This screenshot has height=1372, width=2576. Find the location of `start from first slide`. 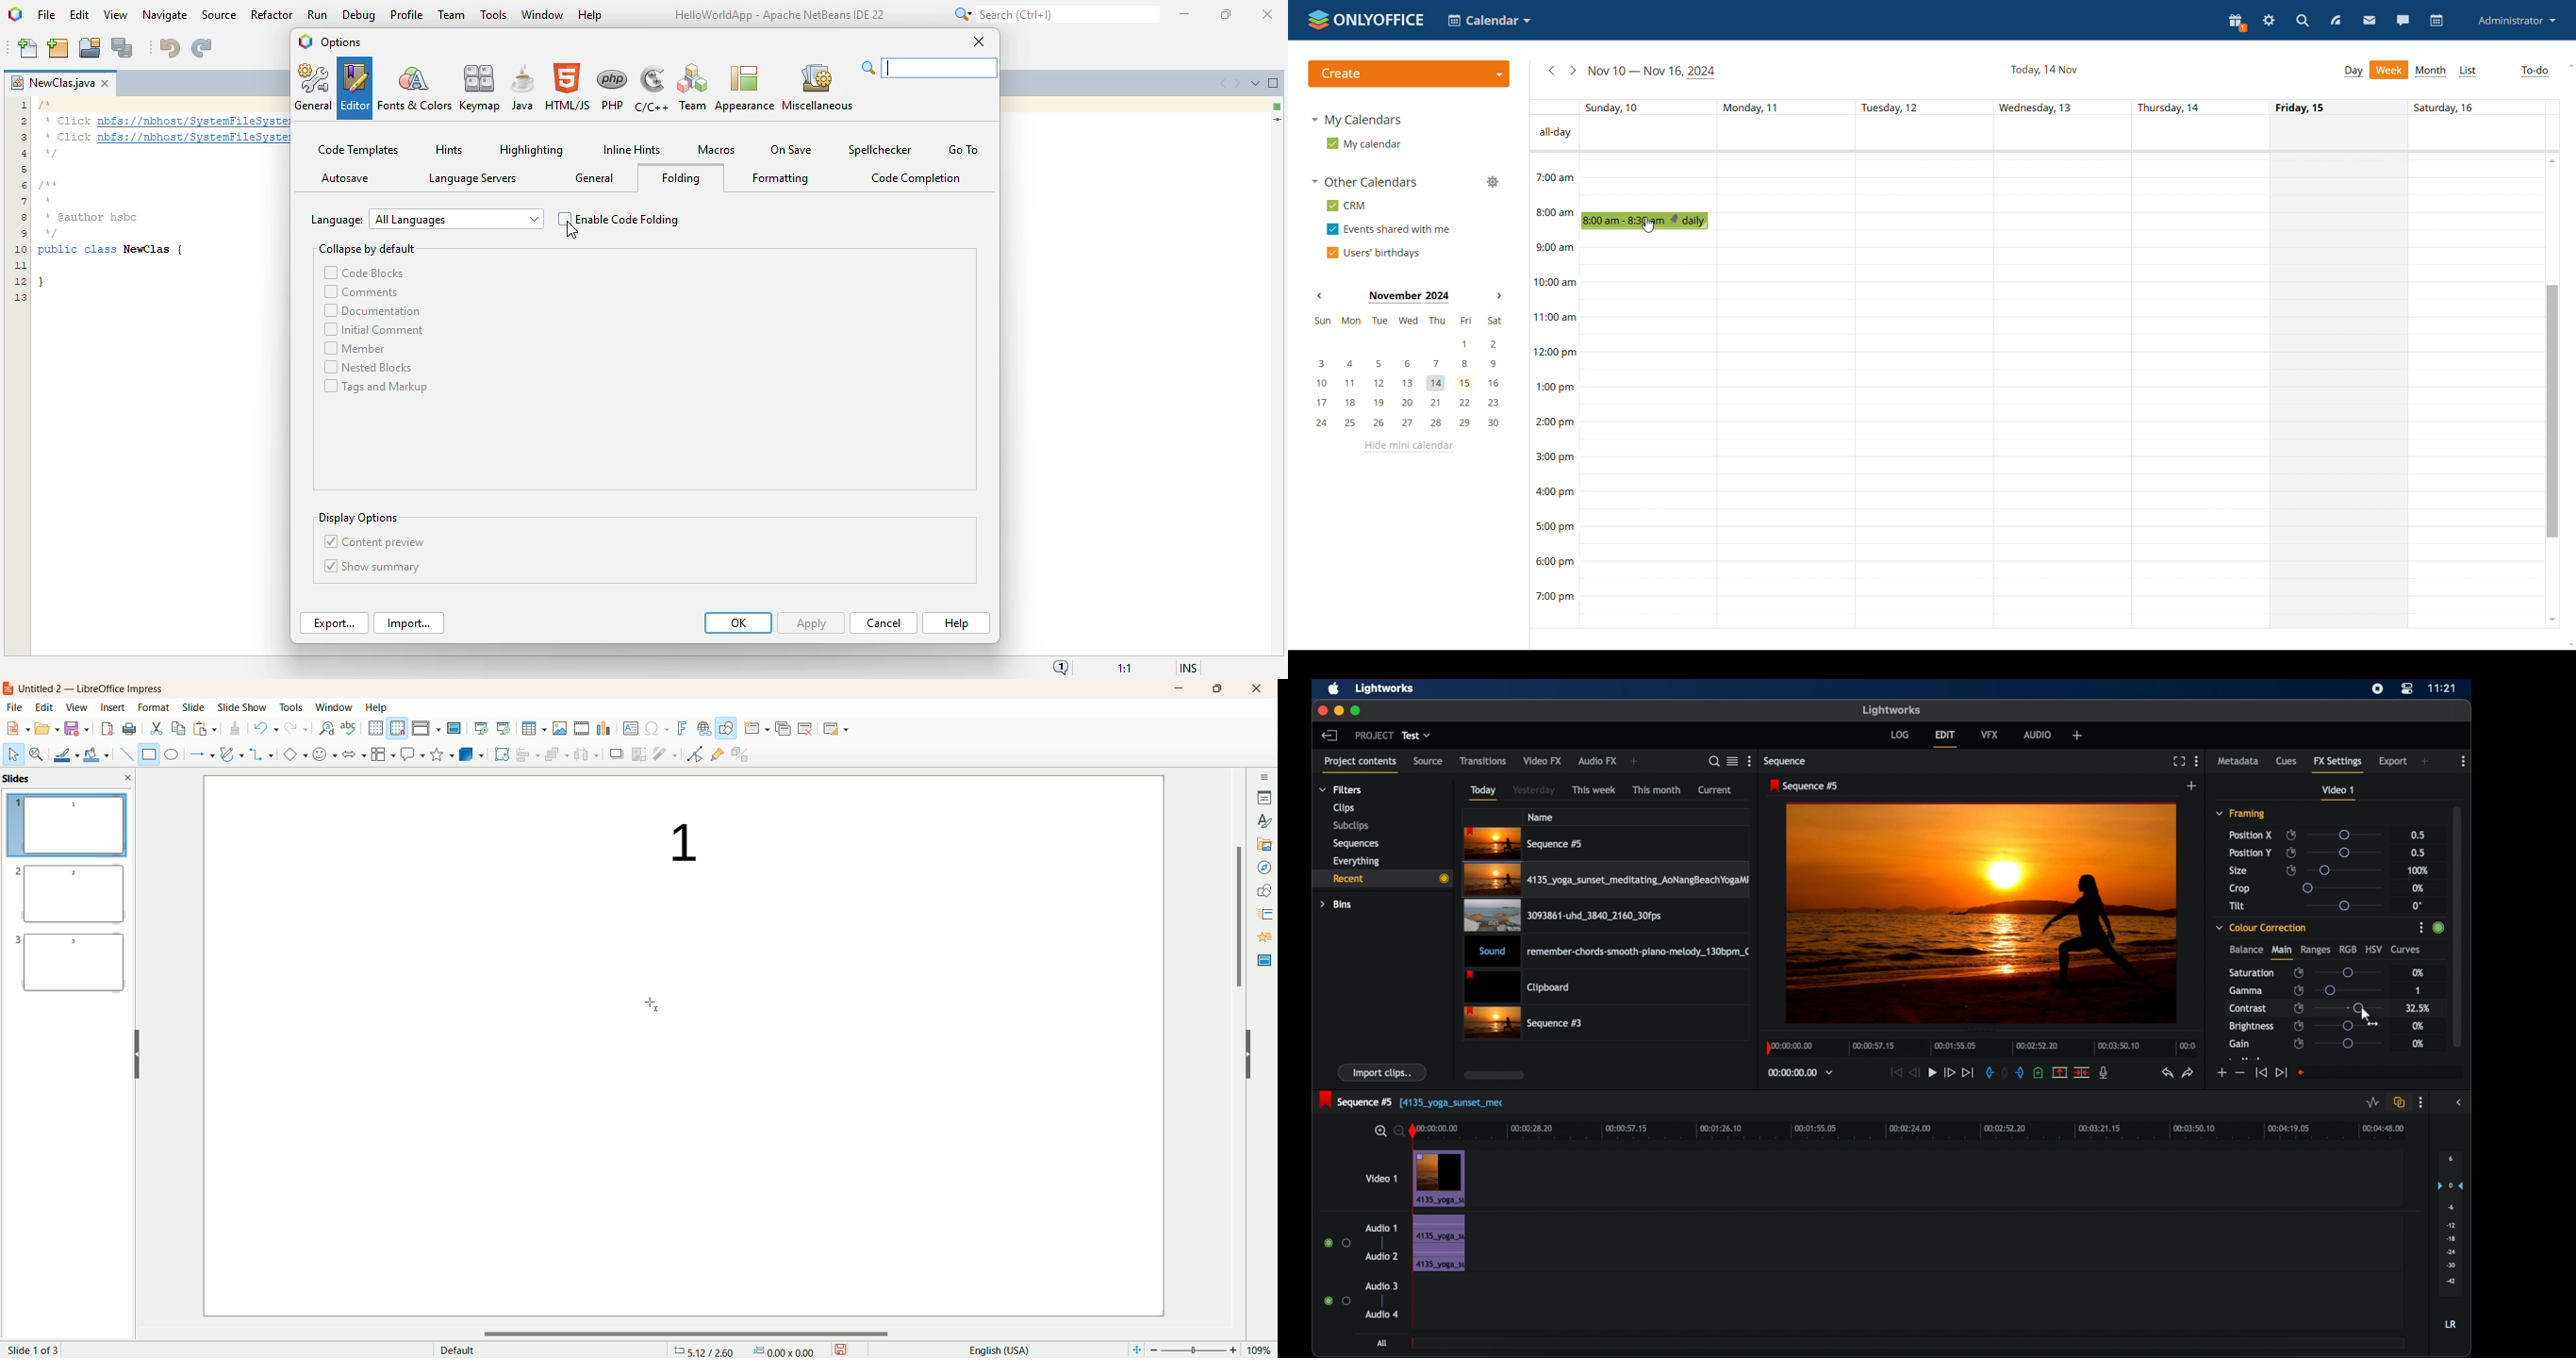

start from first slide is located at coordinates (482, 726).